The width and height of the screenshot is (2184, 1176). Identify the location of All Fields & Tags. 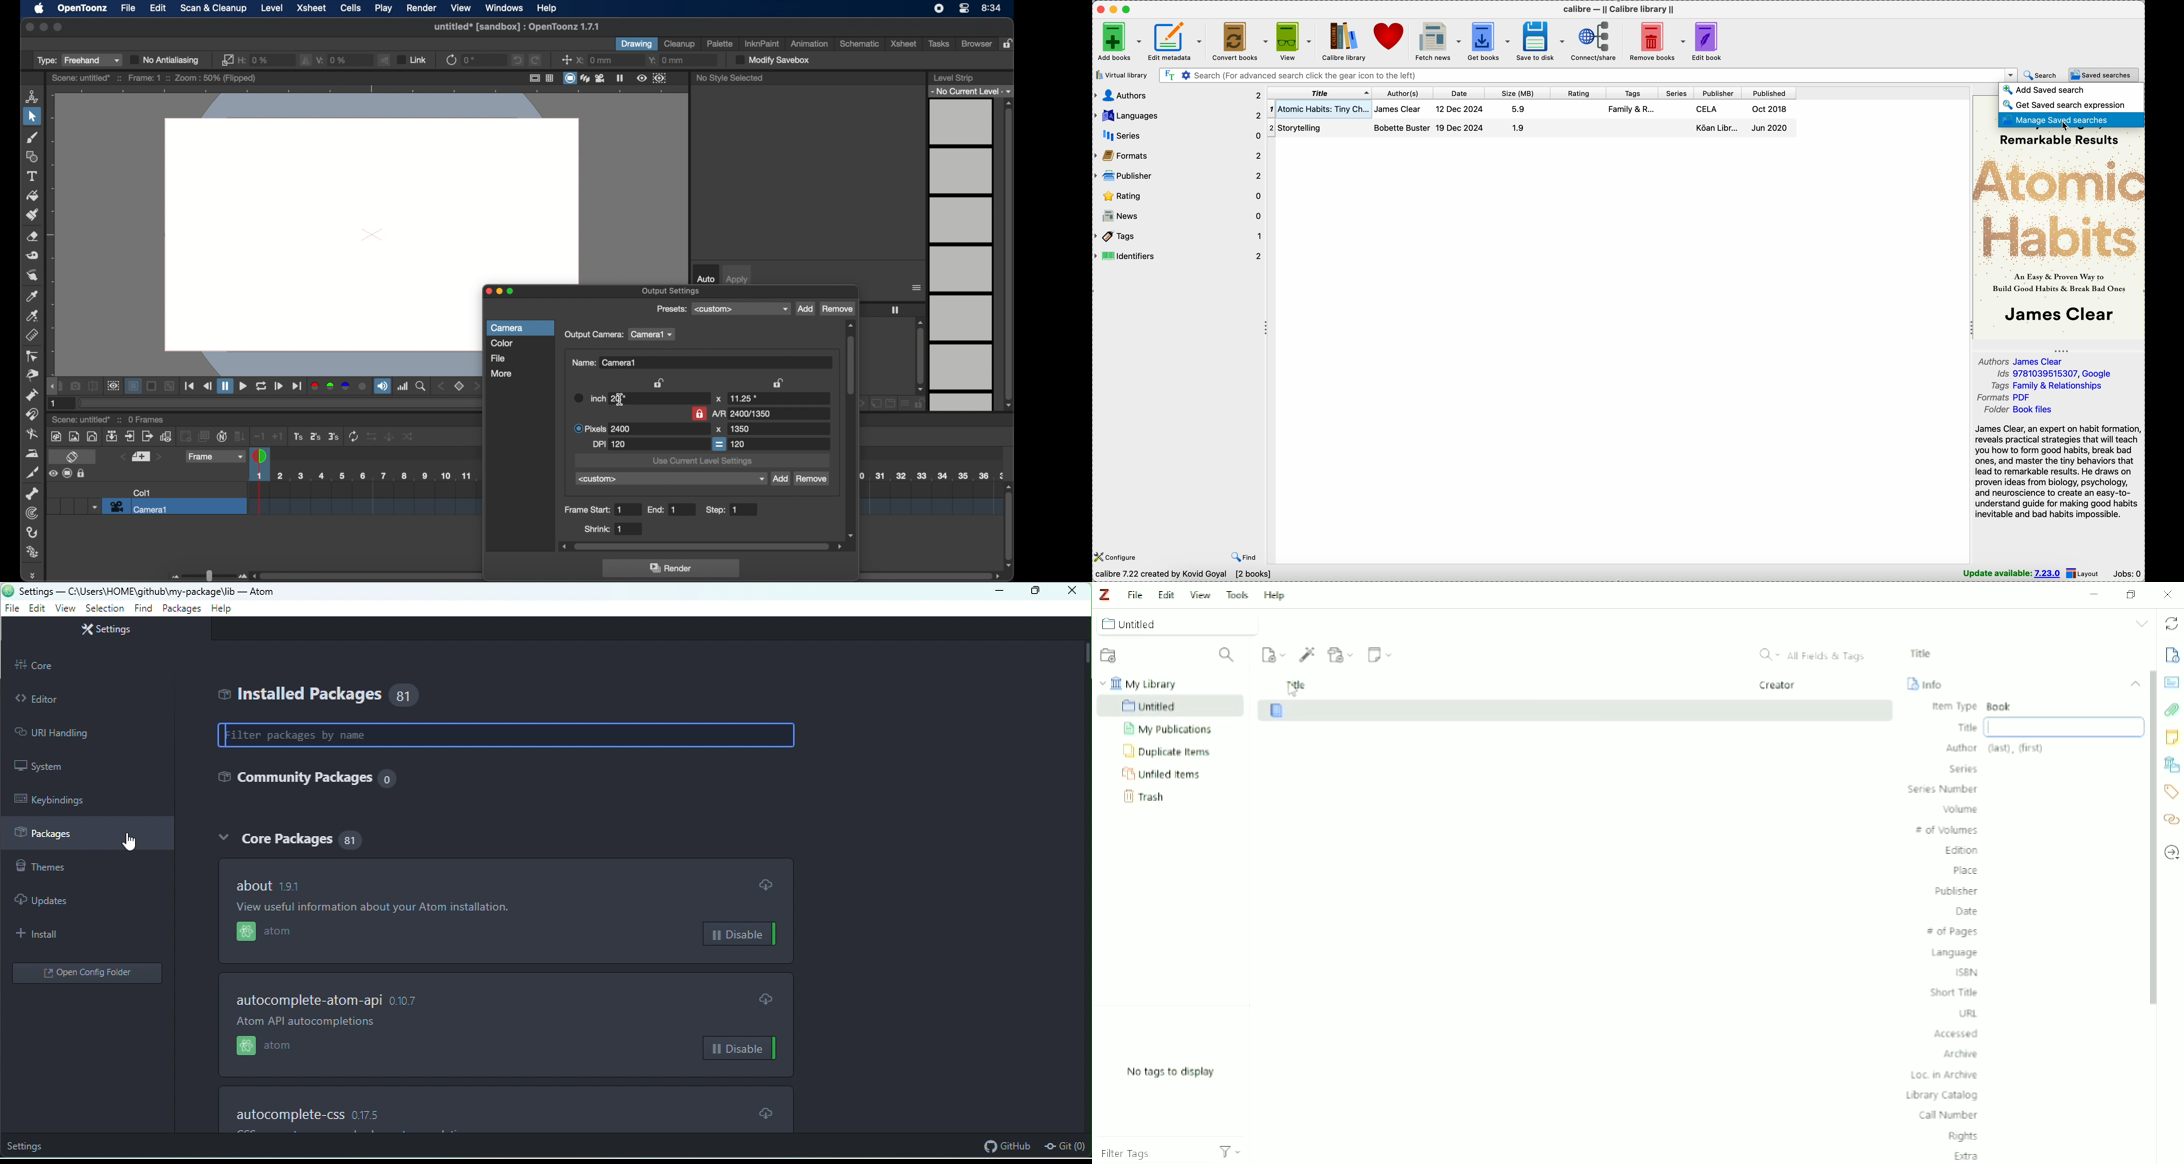
(1814, 655).